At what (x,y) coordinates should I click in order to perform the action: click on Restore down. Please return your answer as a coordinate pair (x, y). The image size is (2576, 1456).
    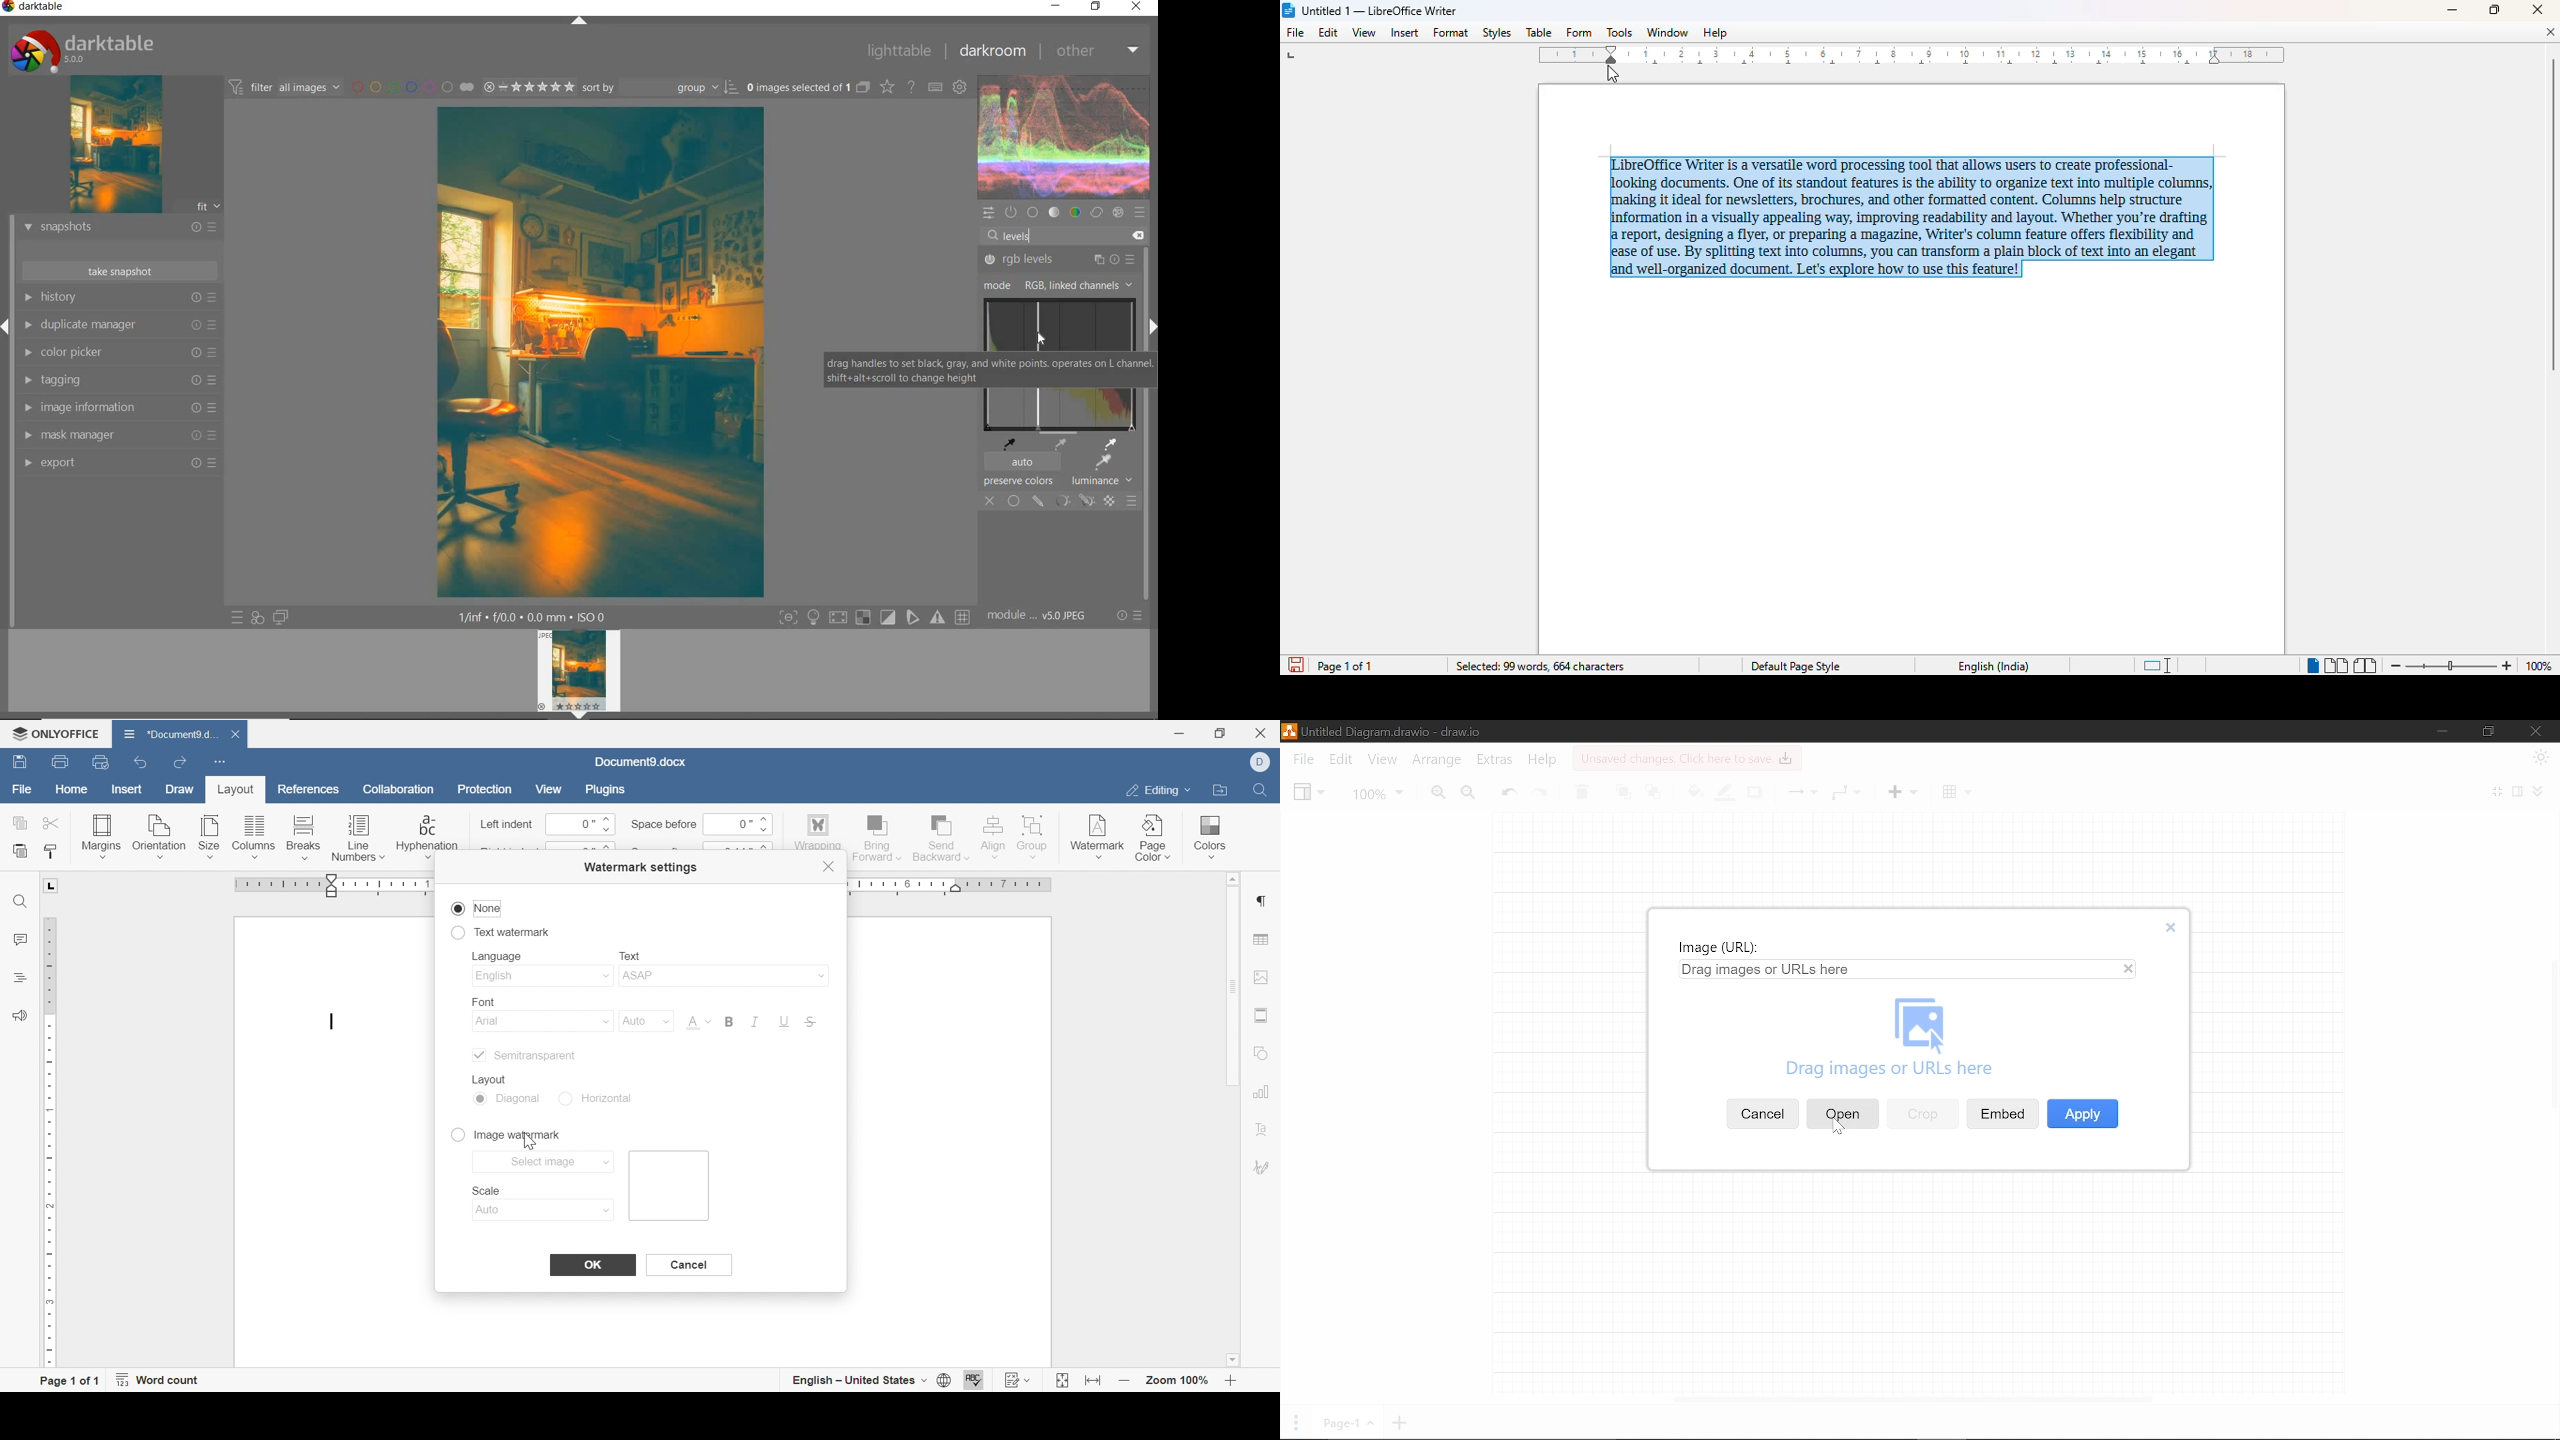
    Looking at the image, I should click on (2489, 732).